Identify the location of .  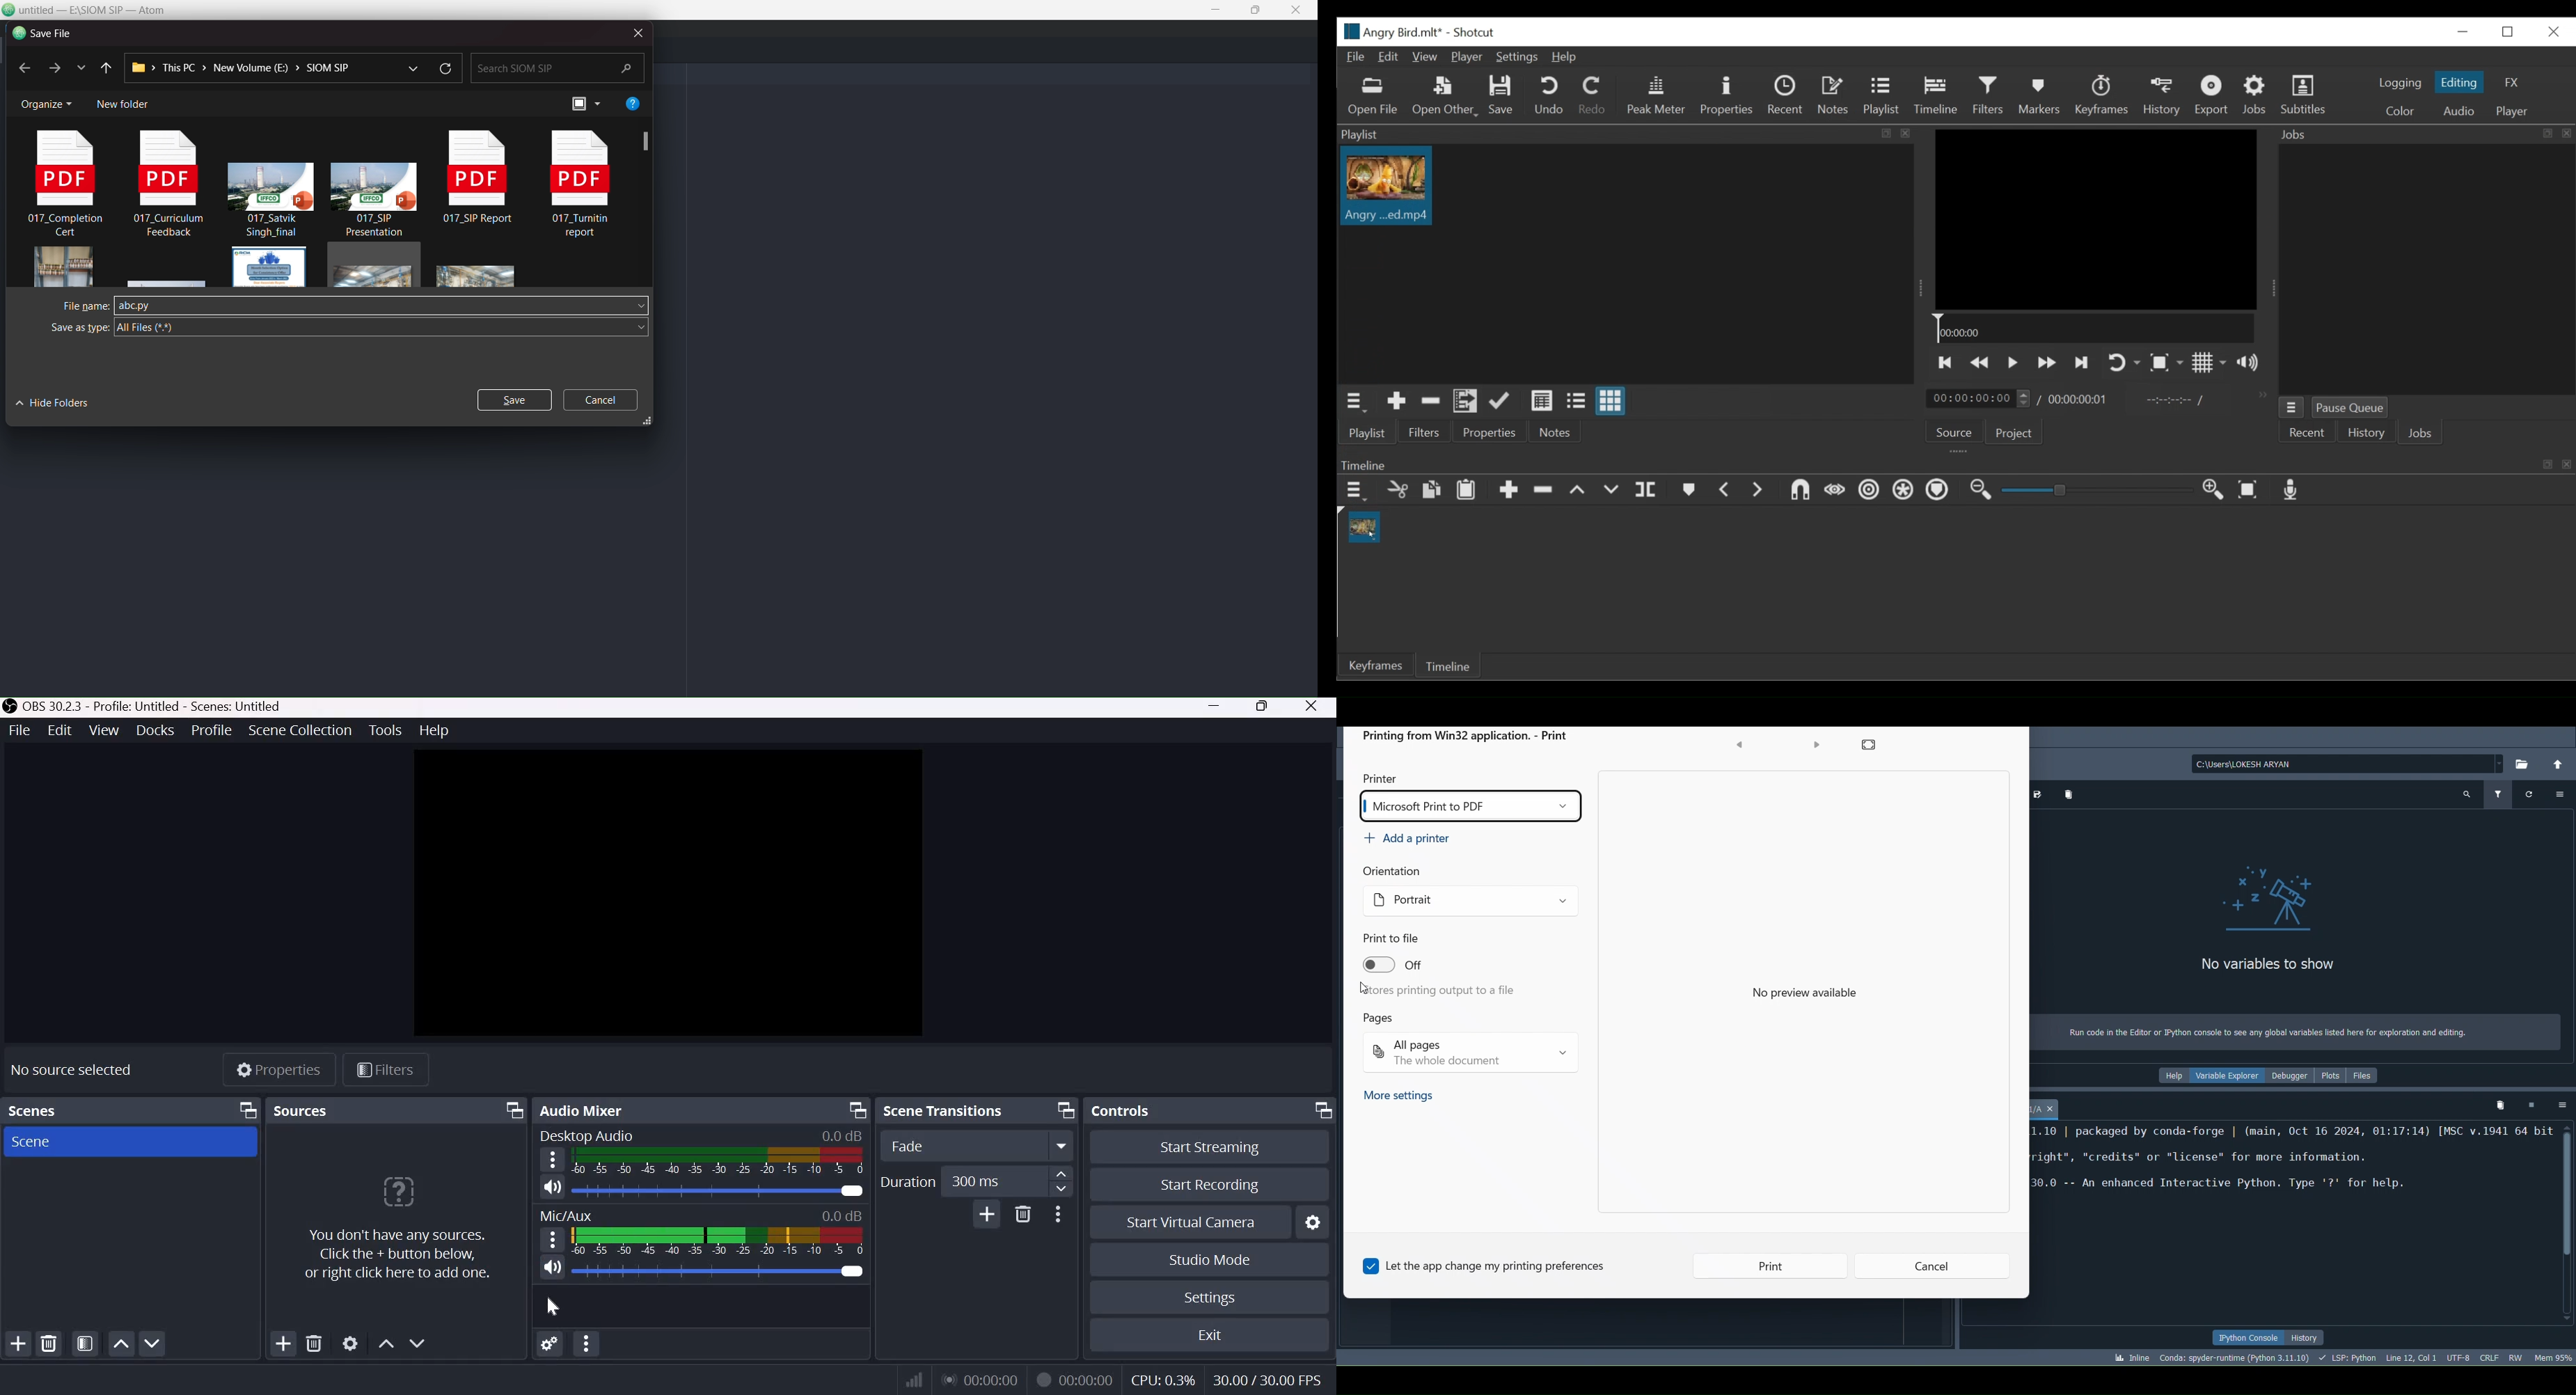
(2401, 84).